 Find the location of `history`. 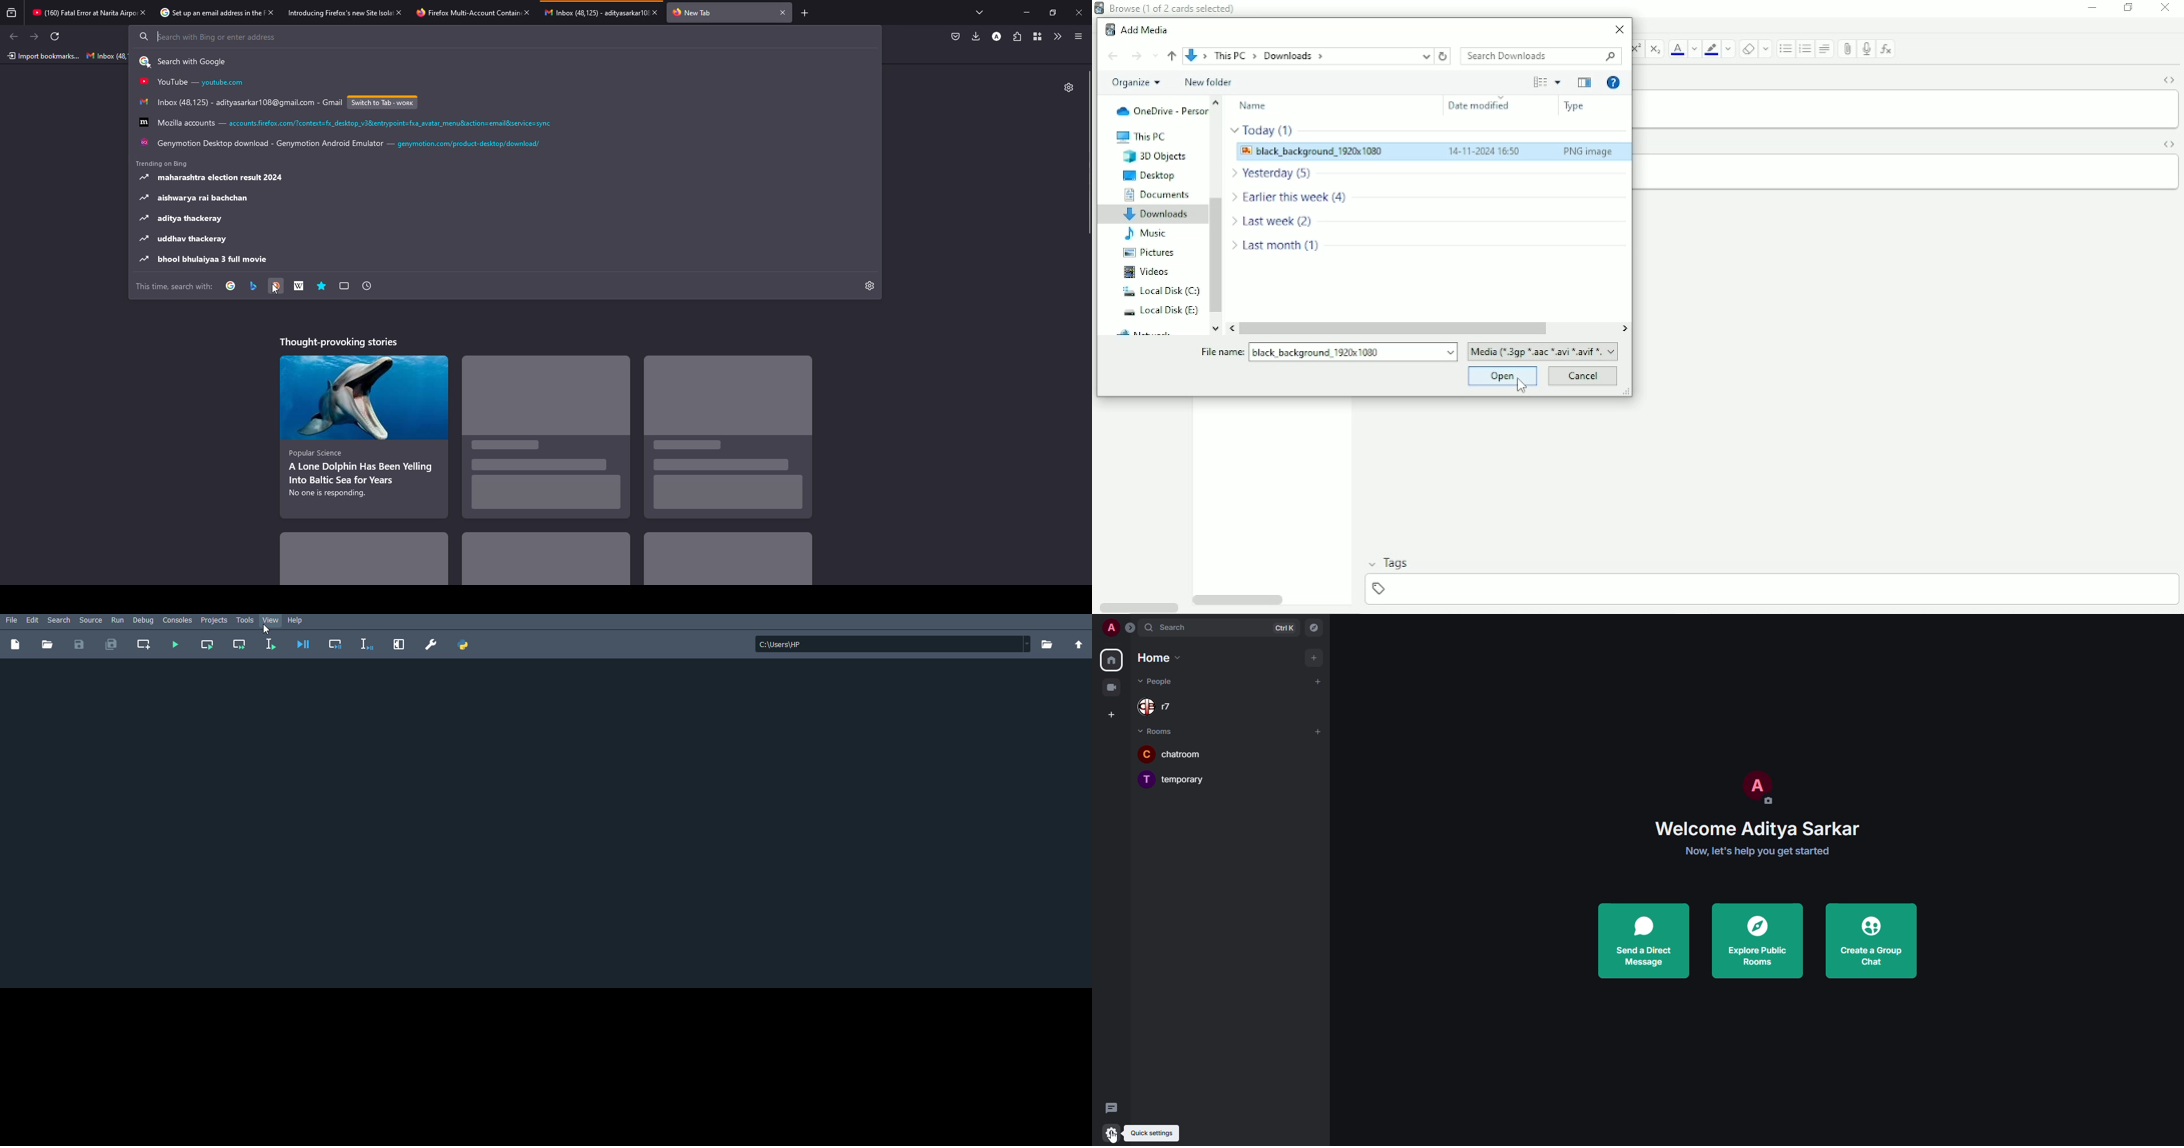

history is located at coordinates (367, 286).